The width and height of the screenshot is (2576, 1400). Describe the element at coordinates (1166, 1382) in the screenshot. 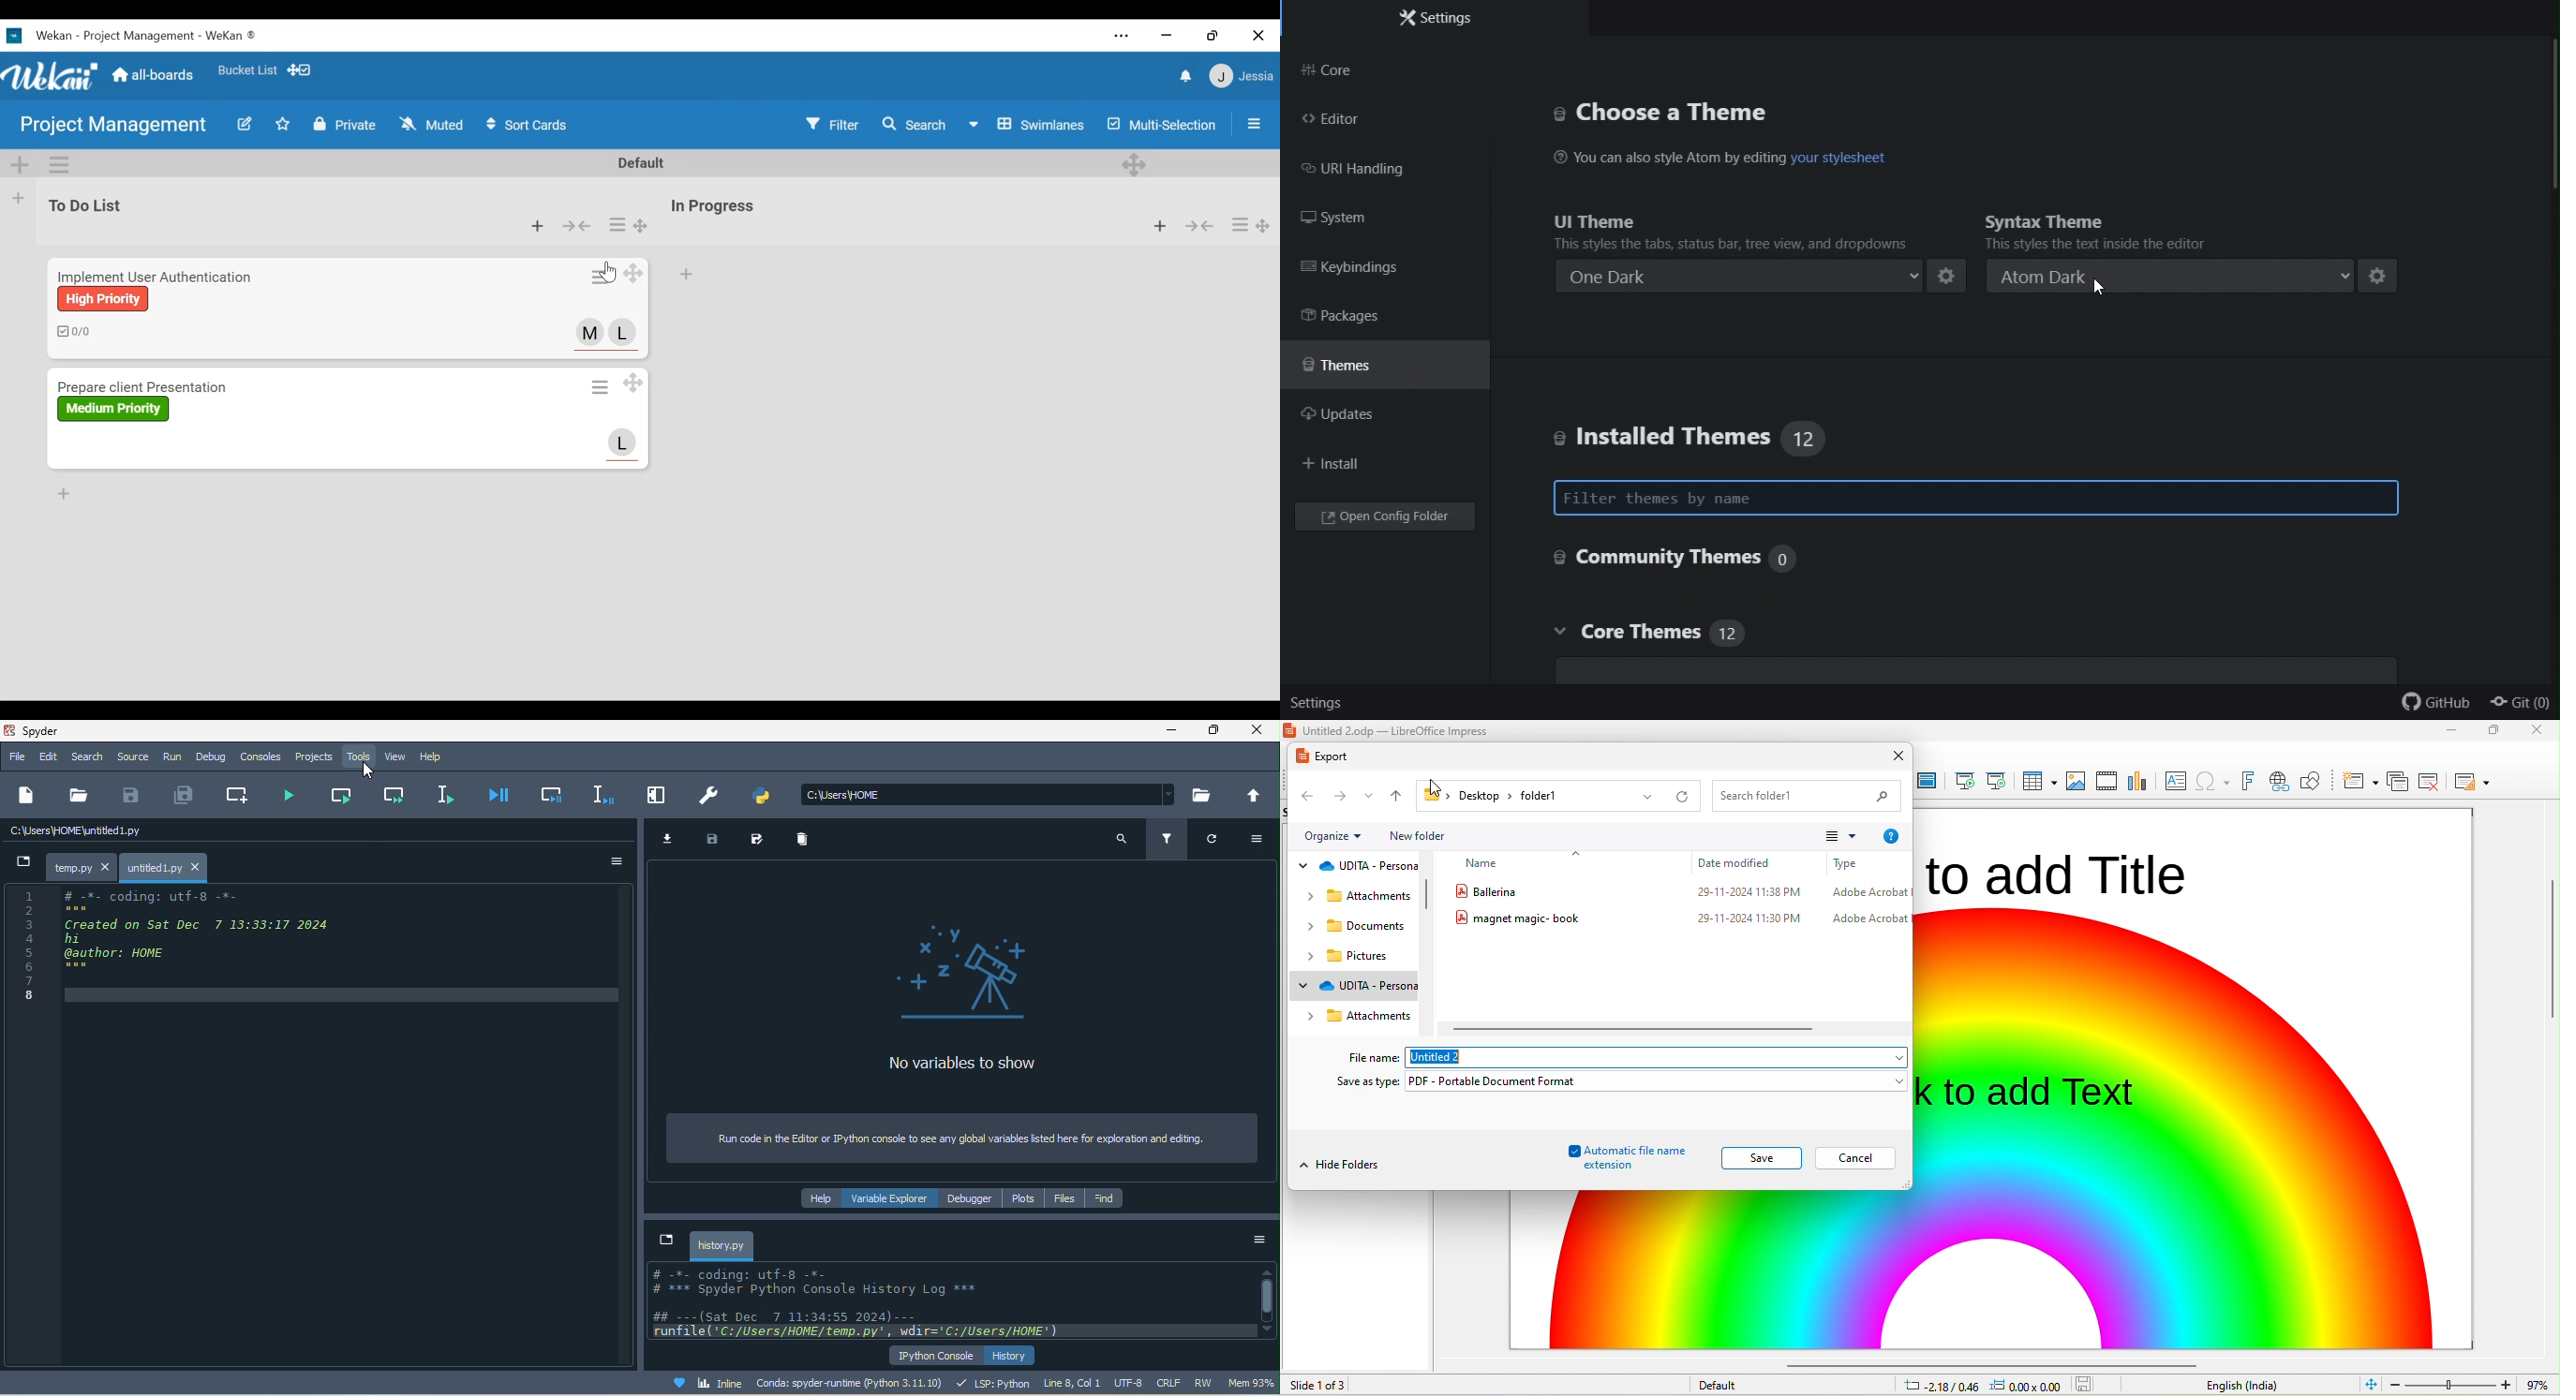

I see `crlf` at that location.